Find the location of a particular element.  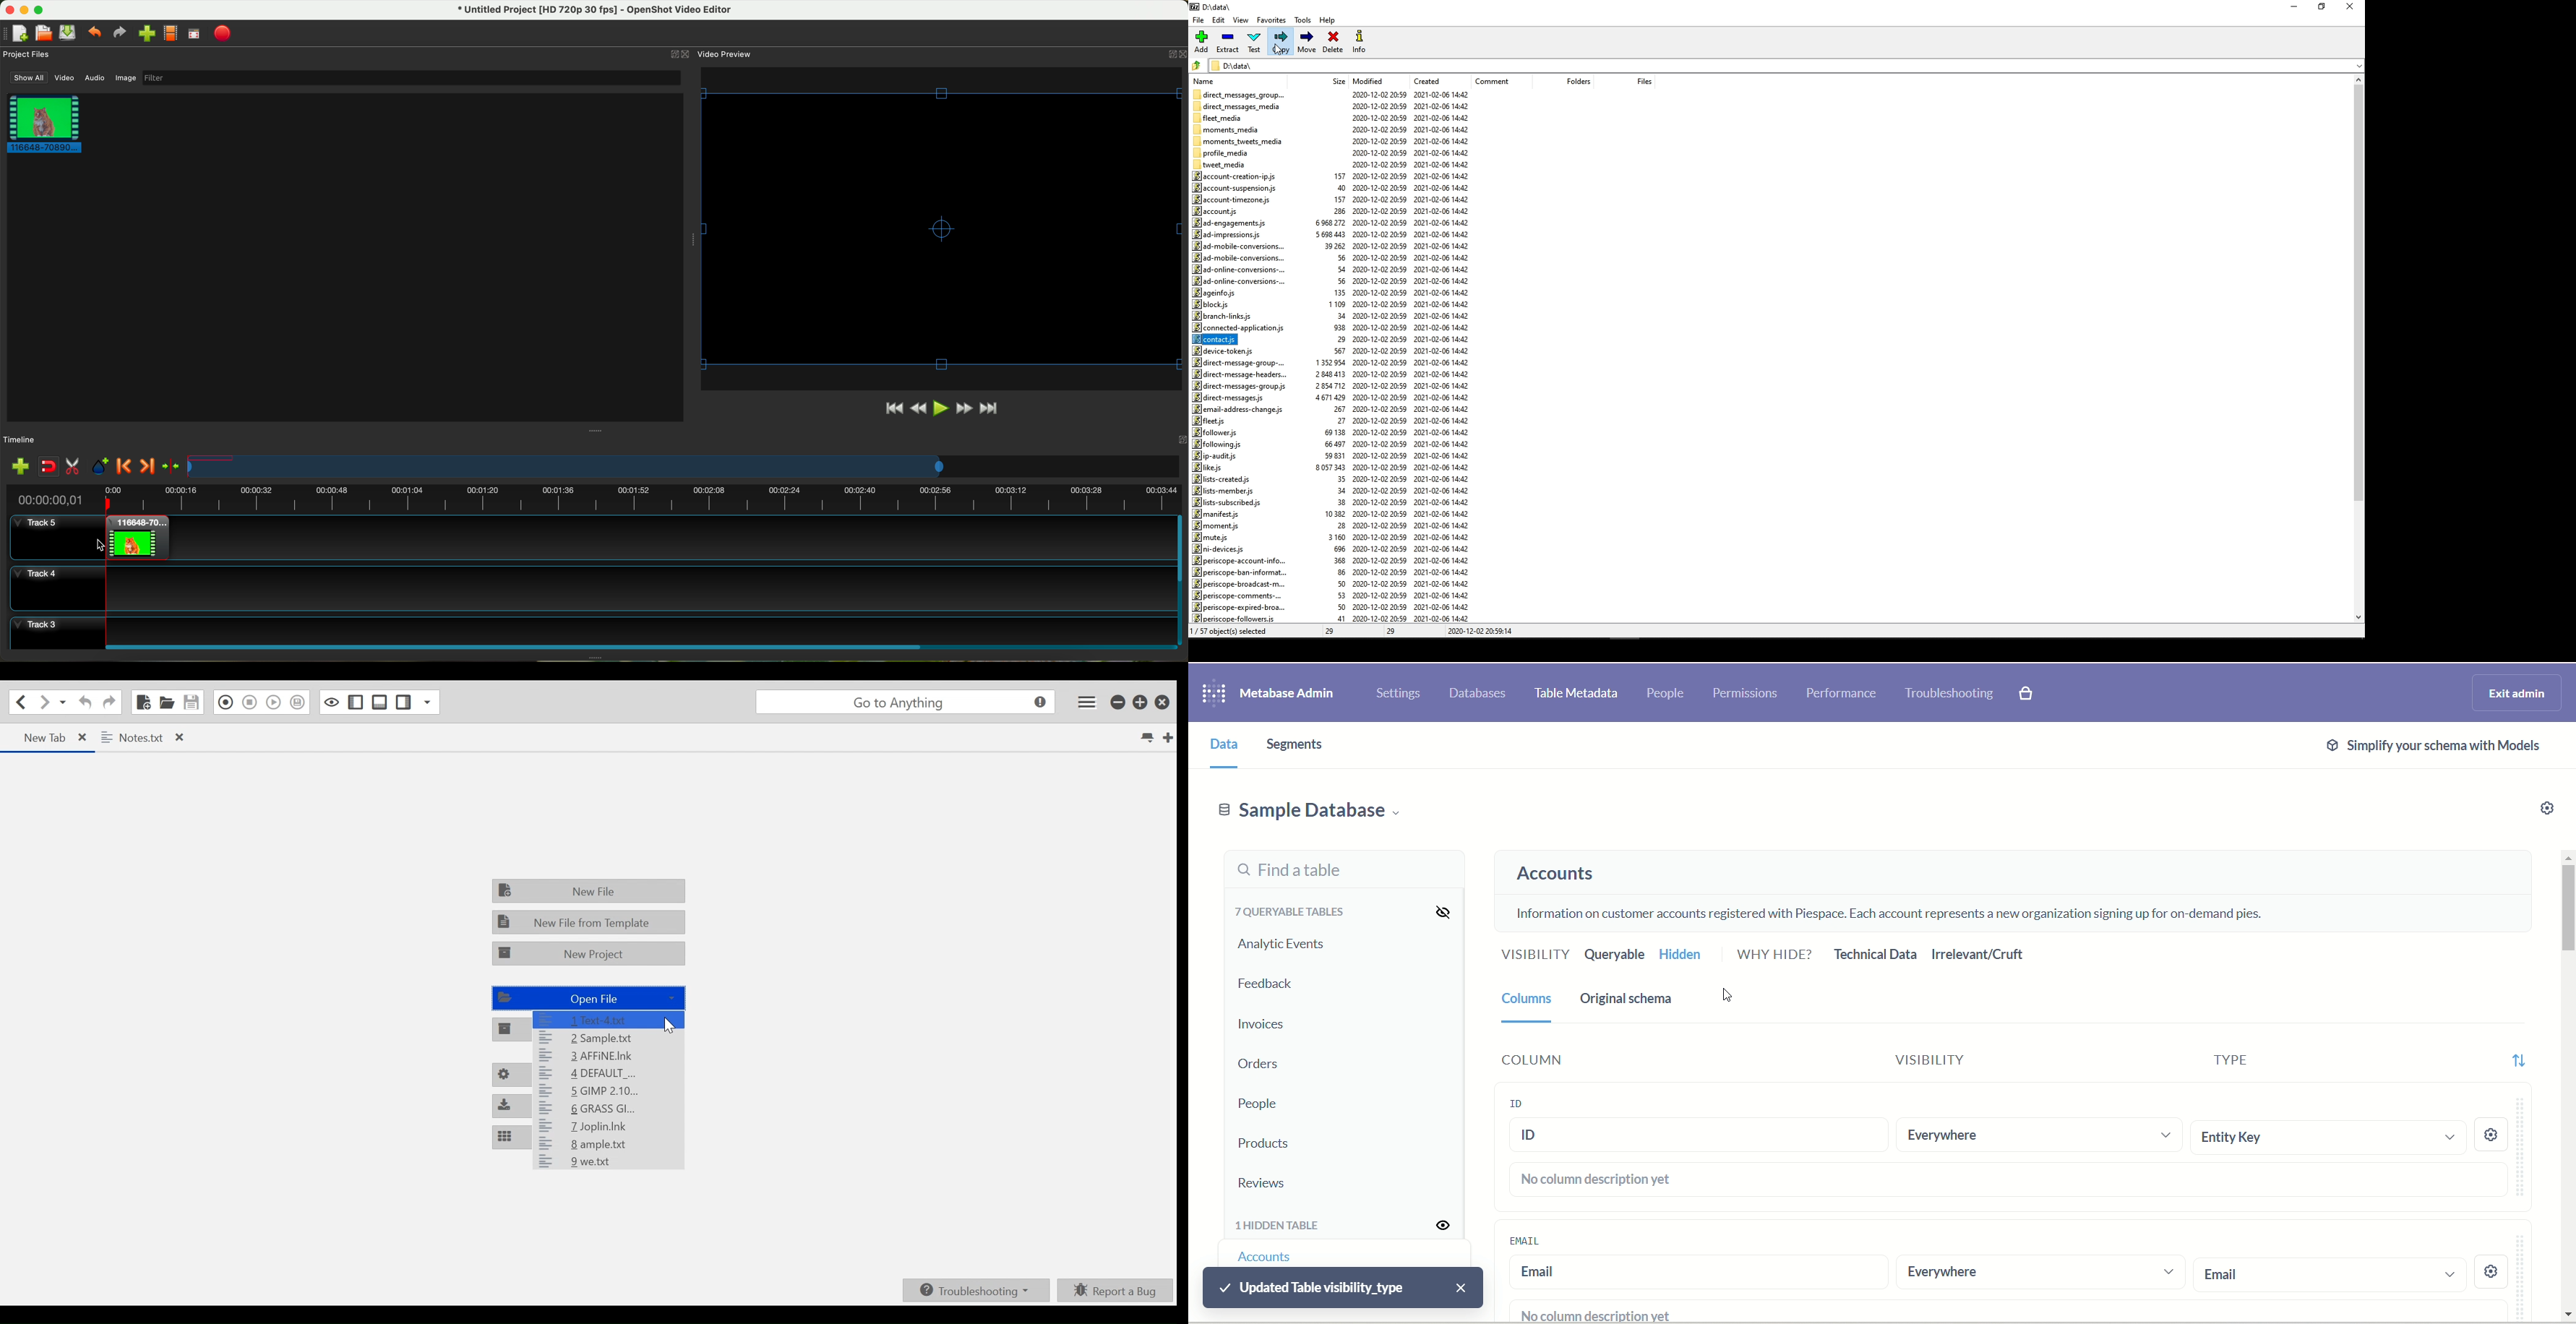

Application menu is located at coordinates (1088, 702).